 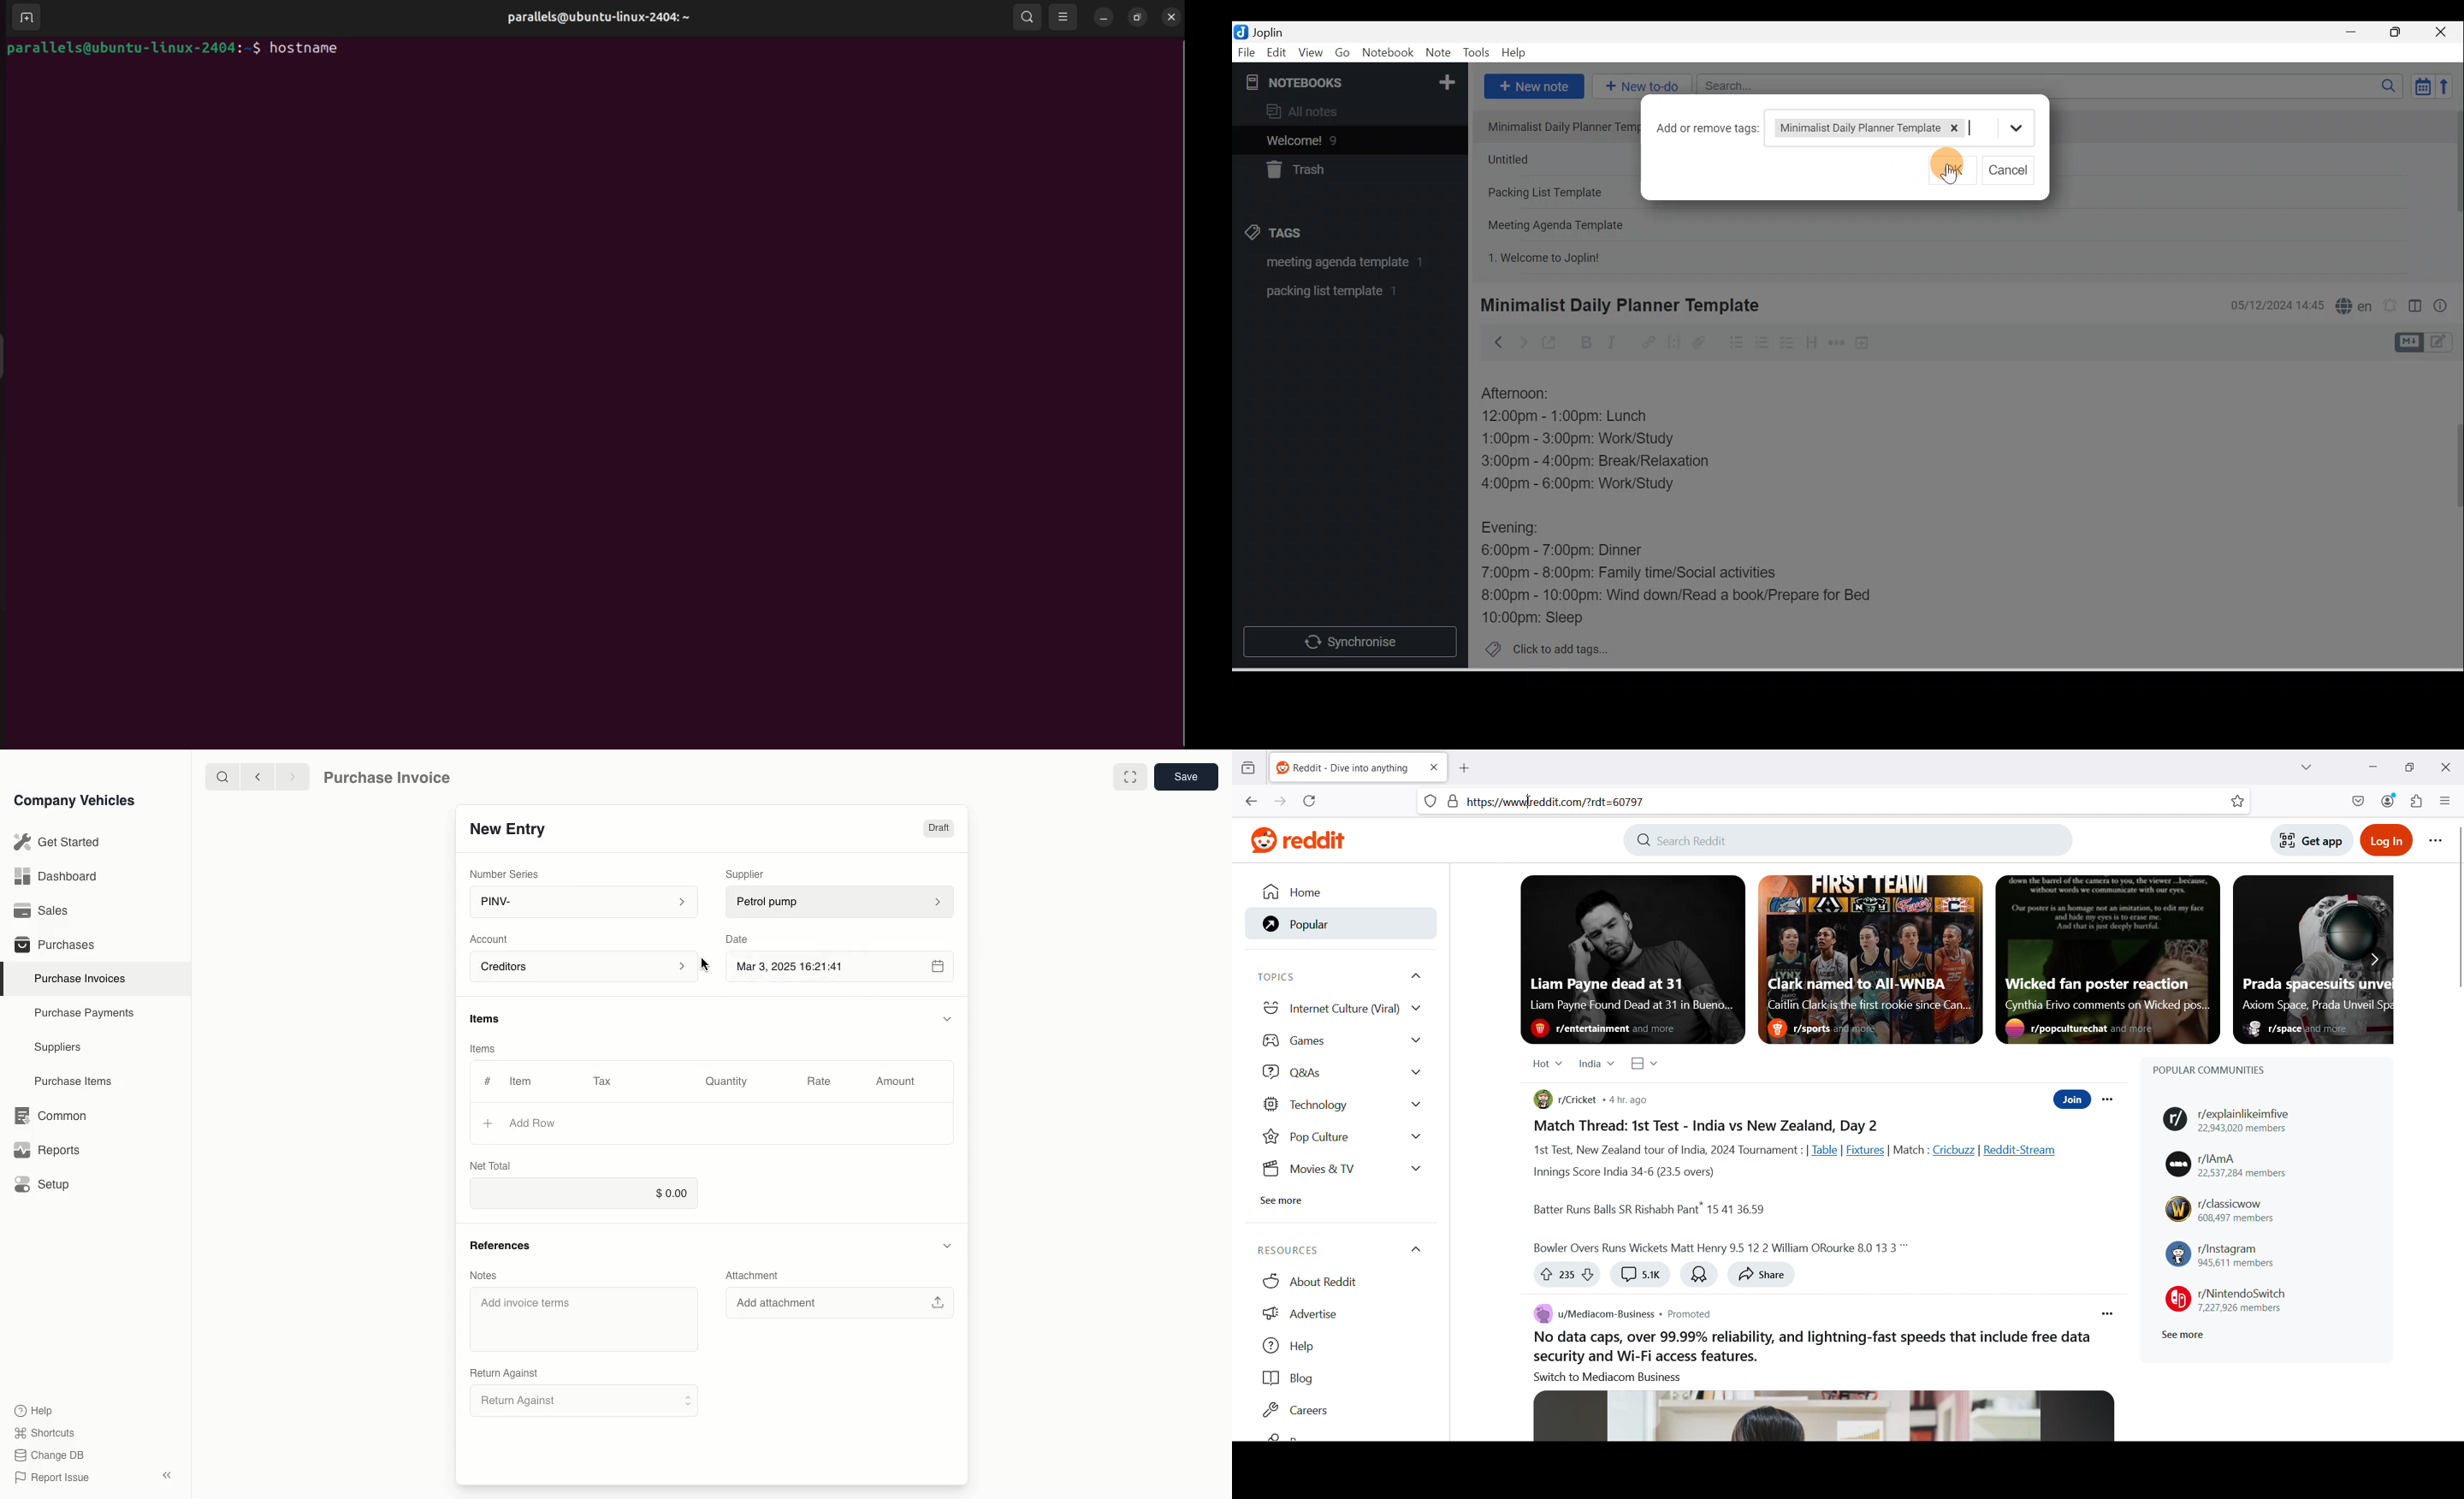 I want to click on Login to reddit, so click(x=2388, y=839).